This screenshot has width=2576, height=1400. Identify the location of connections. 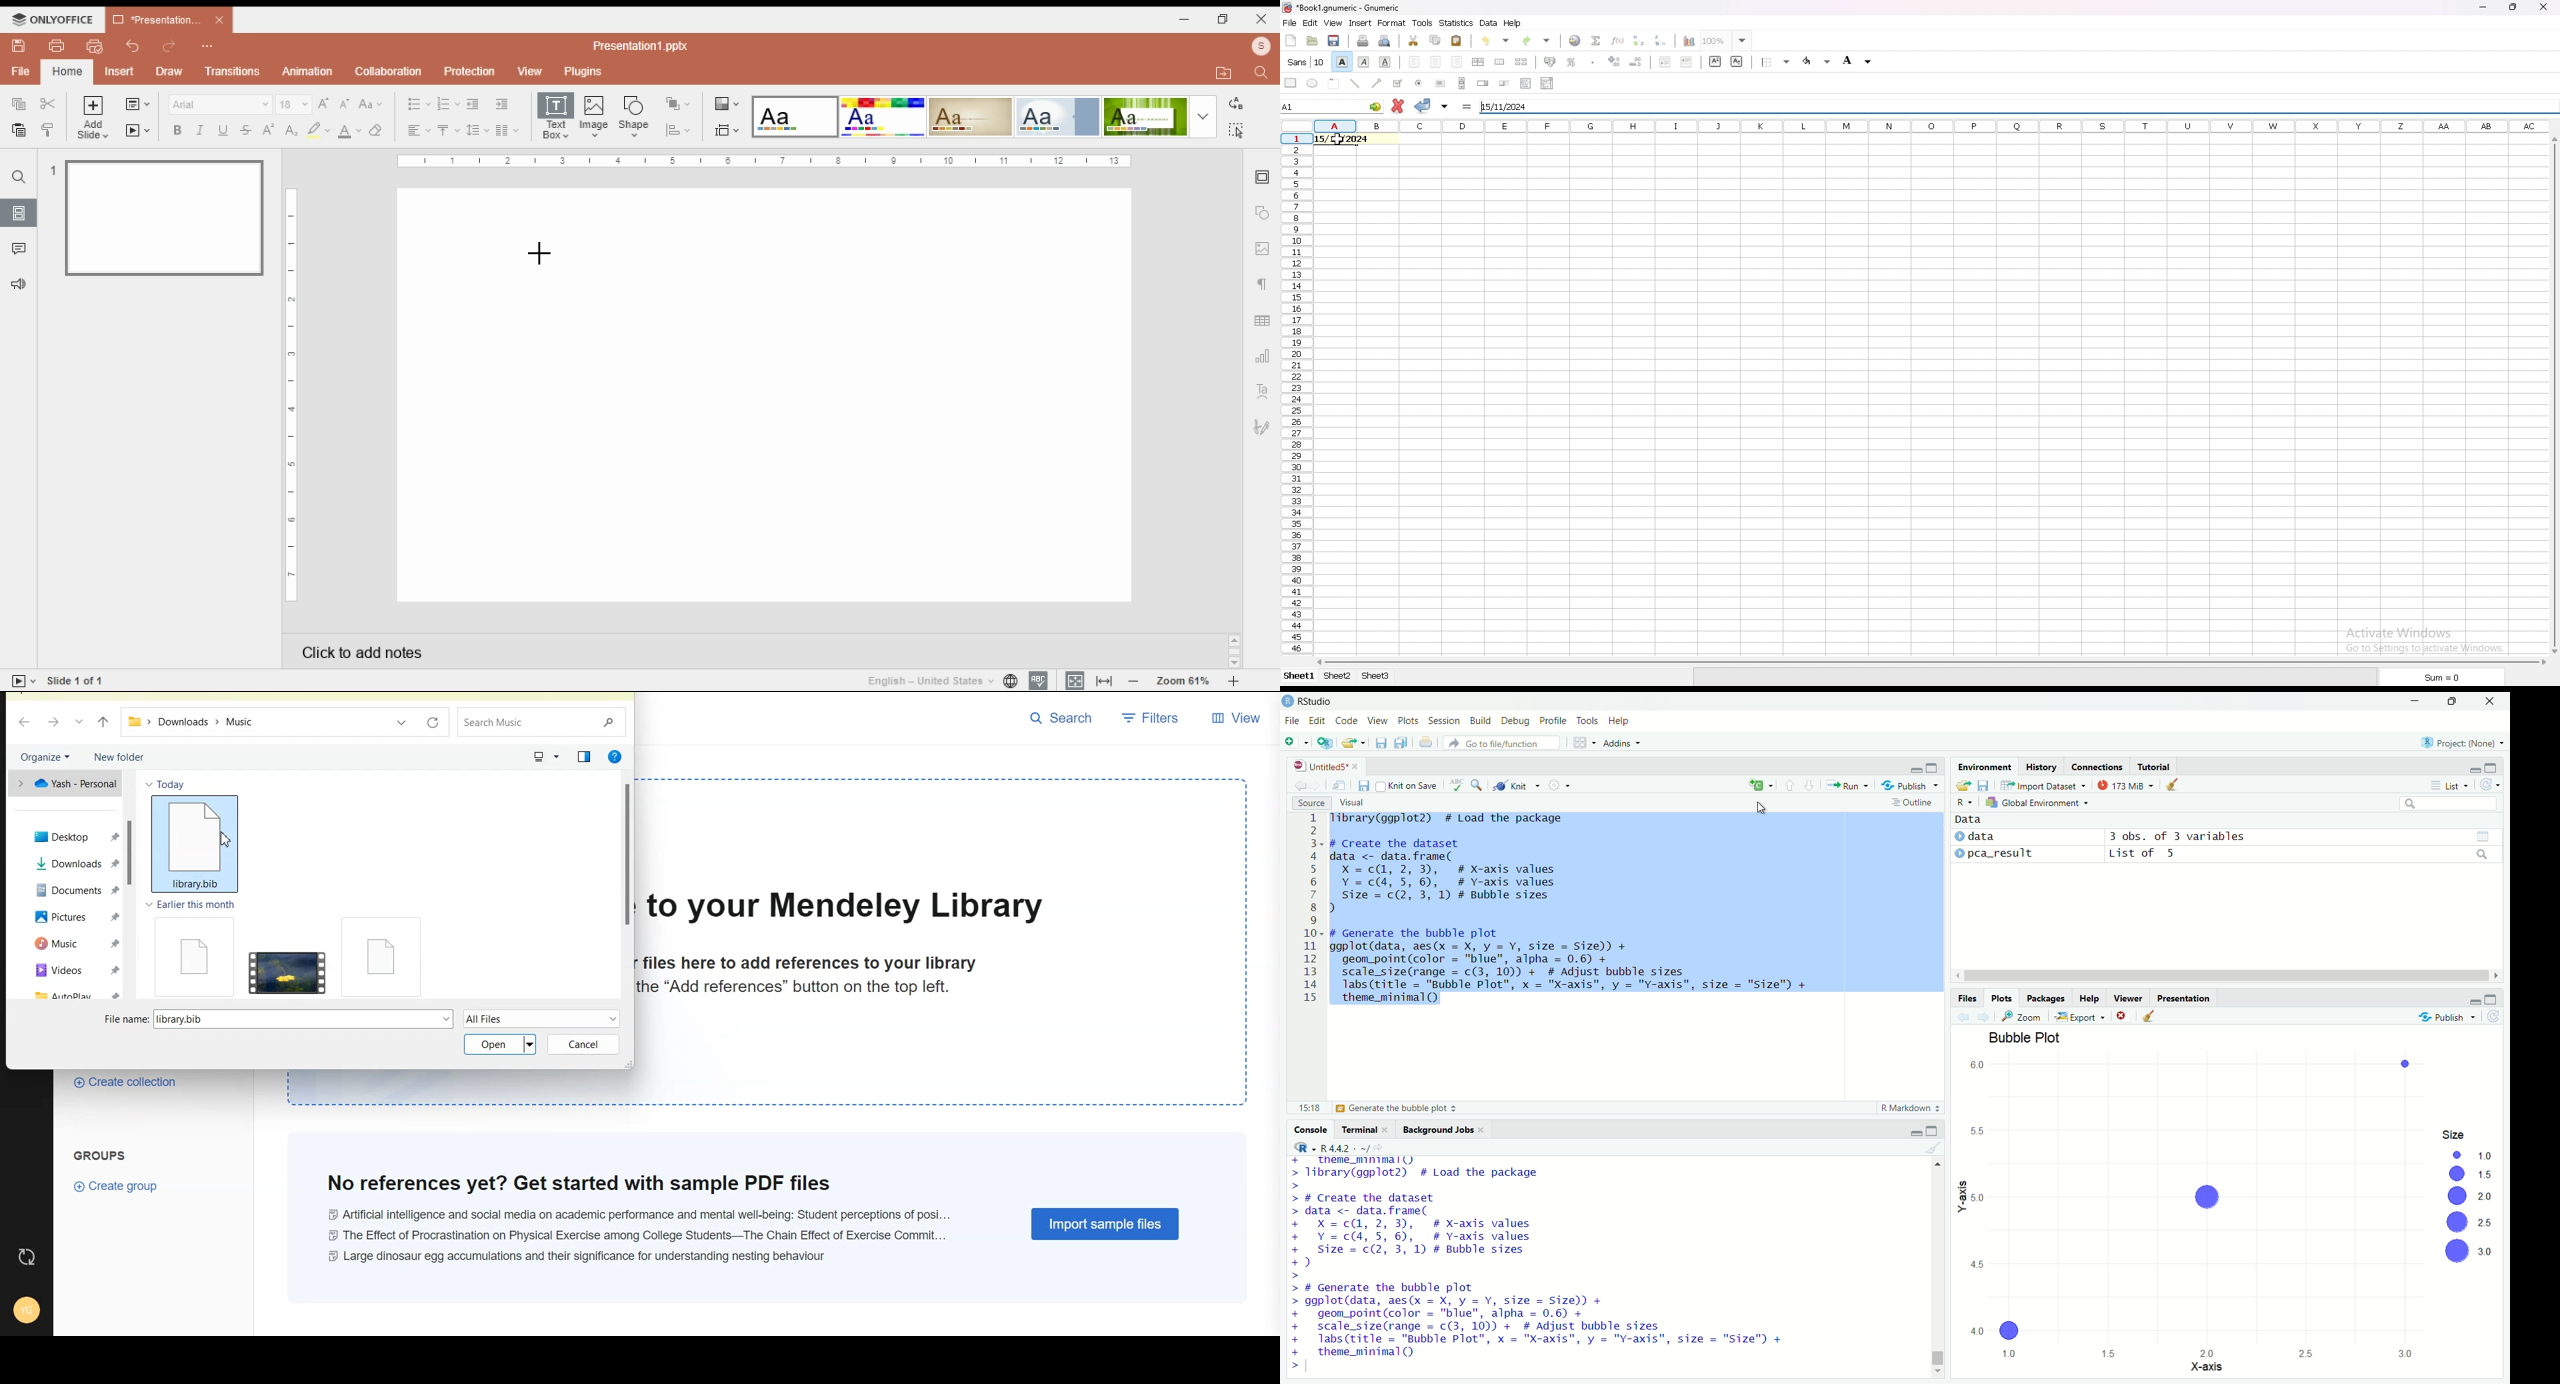
(2097, 766).